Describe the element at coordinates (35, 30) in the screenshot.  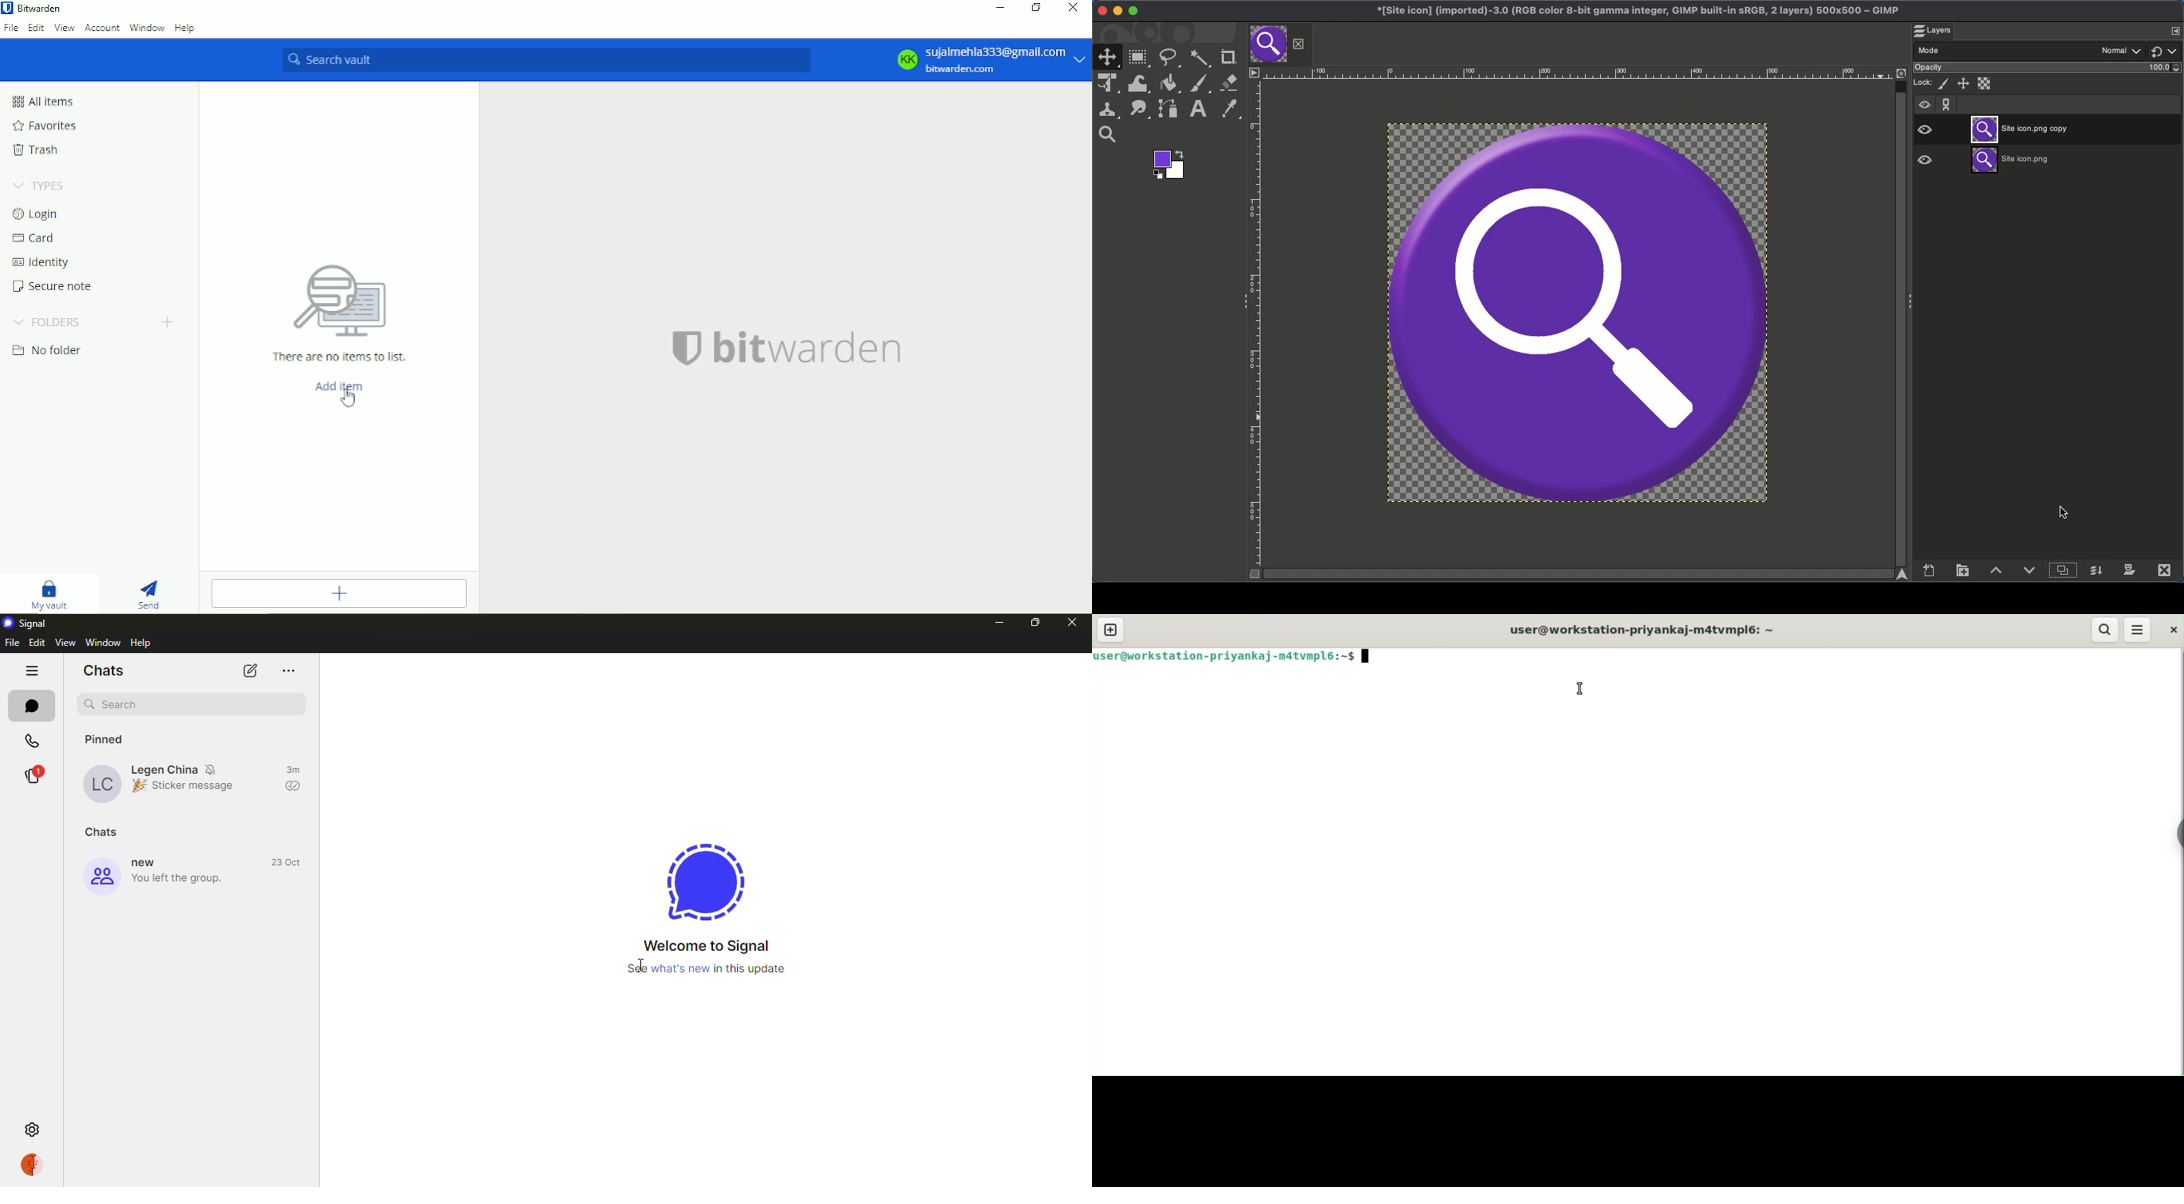
I see `Edit` at that location.